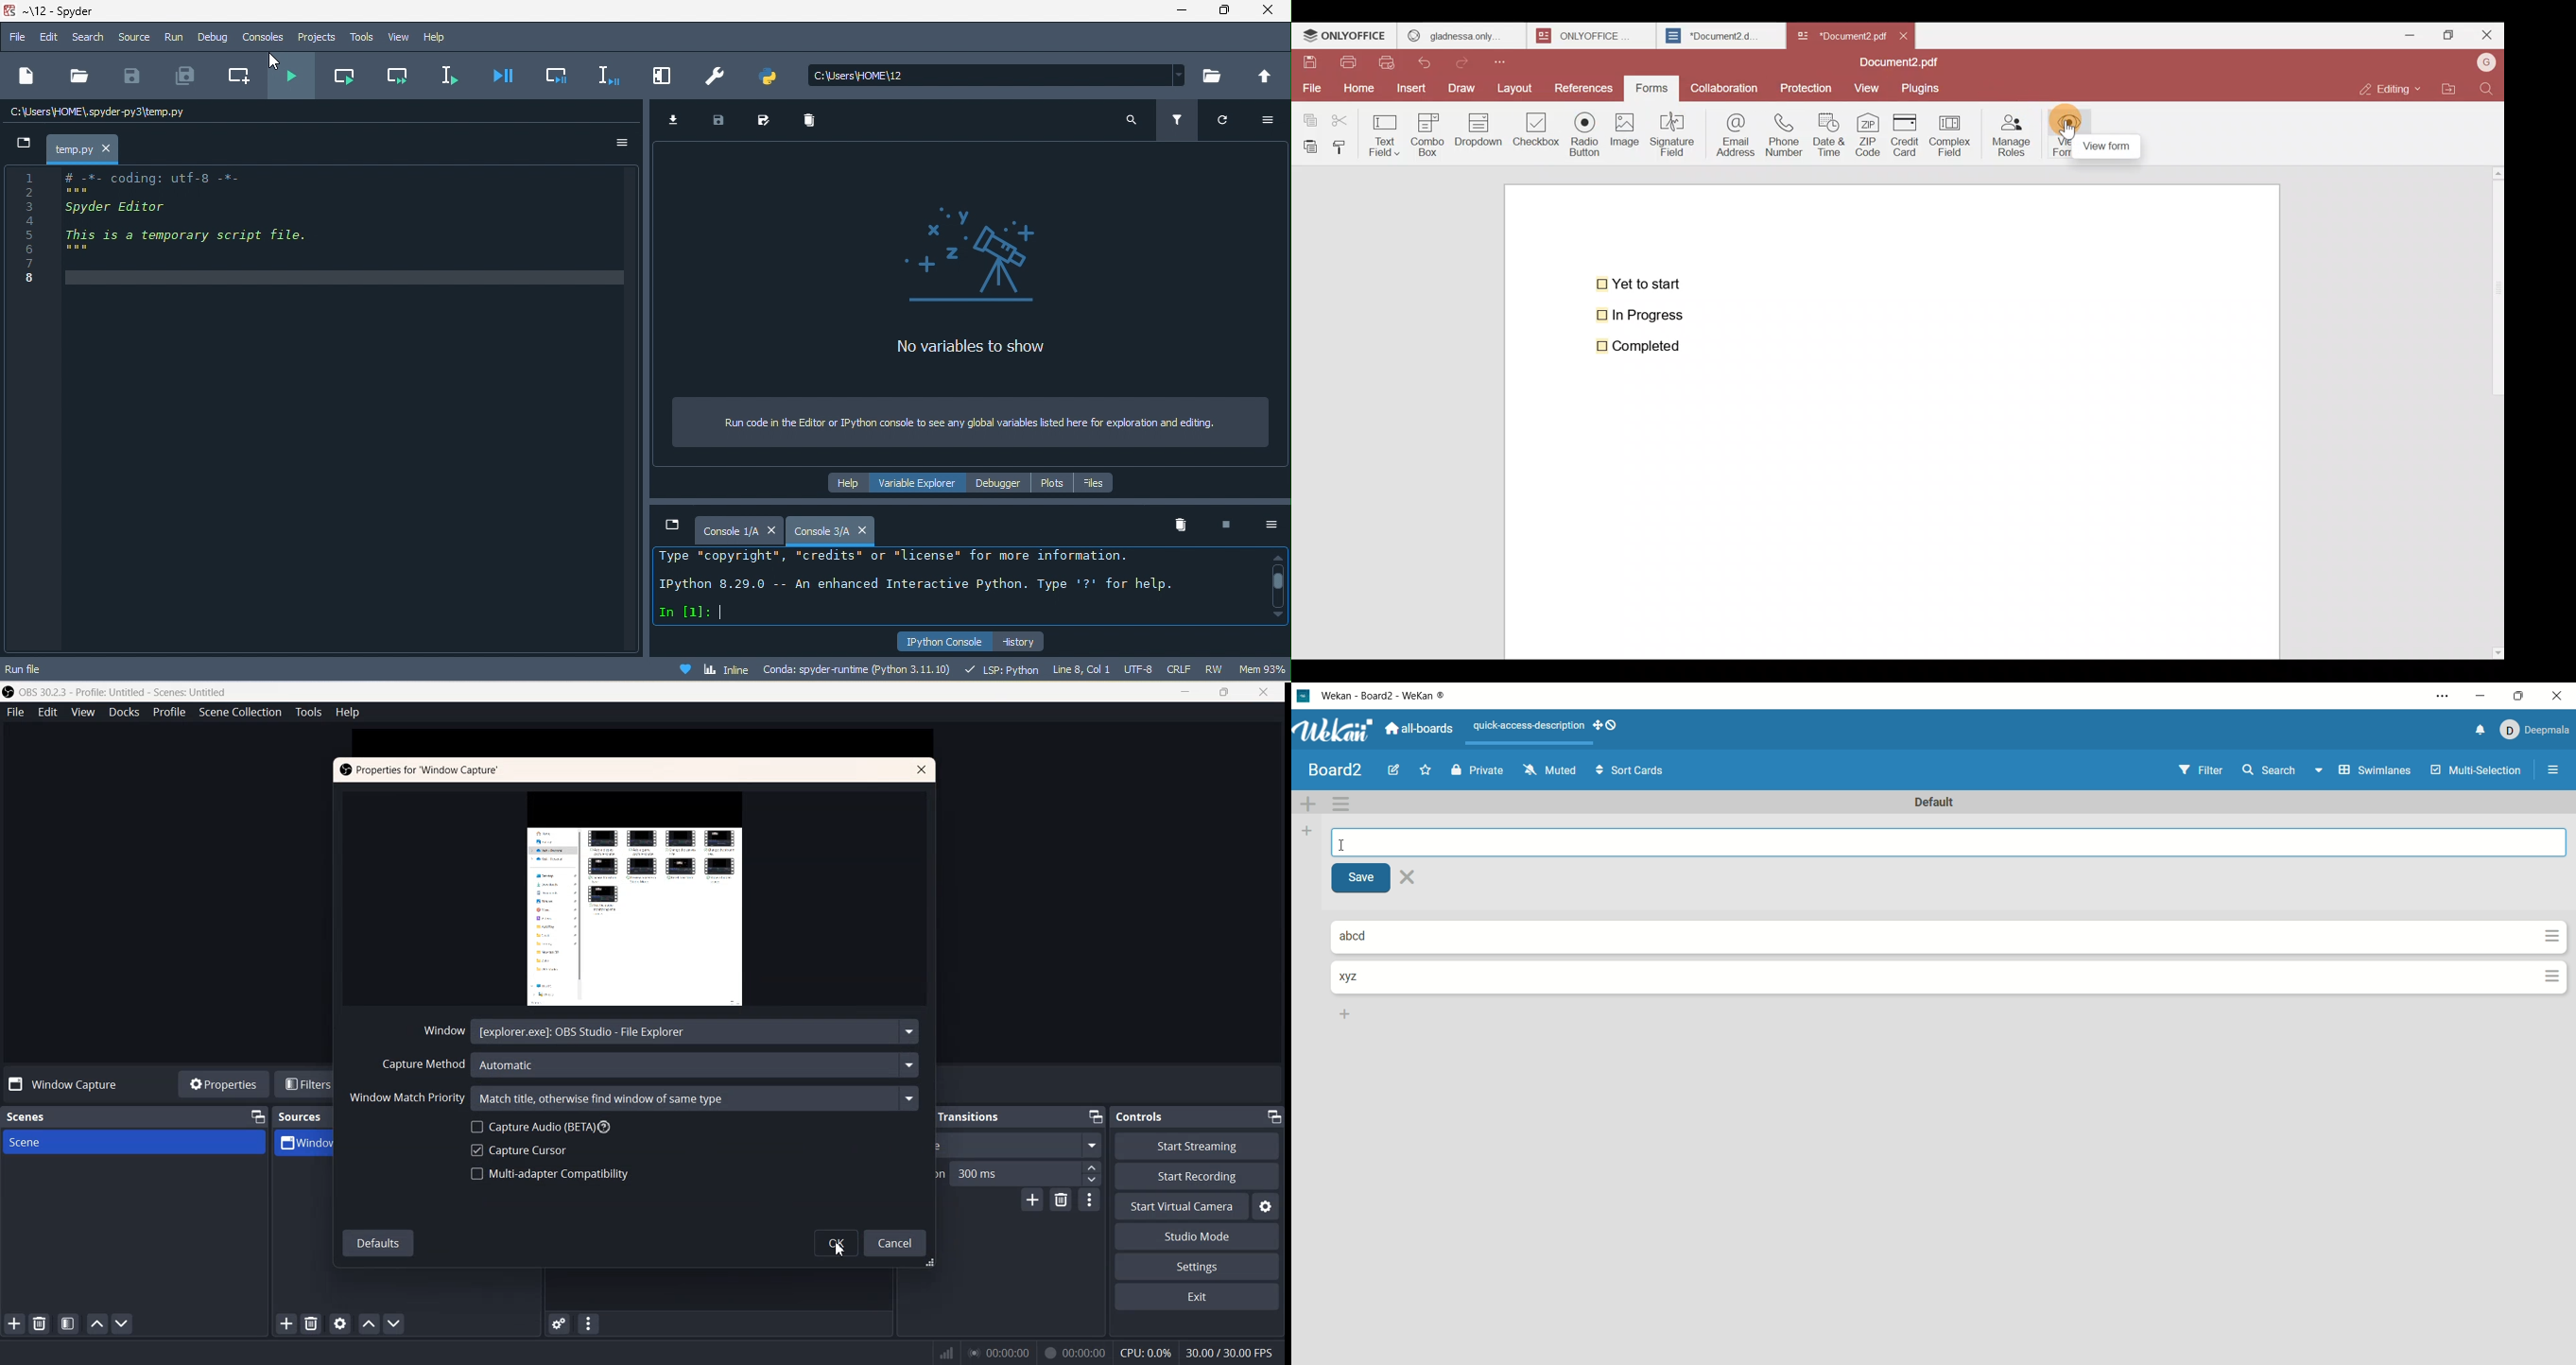  I want to click on ONLYOFFICE, so click(1345, 37).